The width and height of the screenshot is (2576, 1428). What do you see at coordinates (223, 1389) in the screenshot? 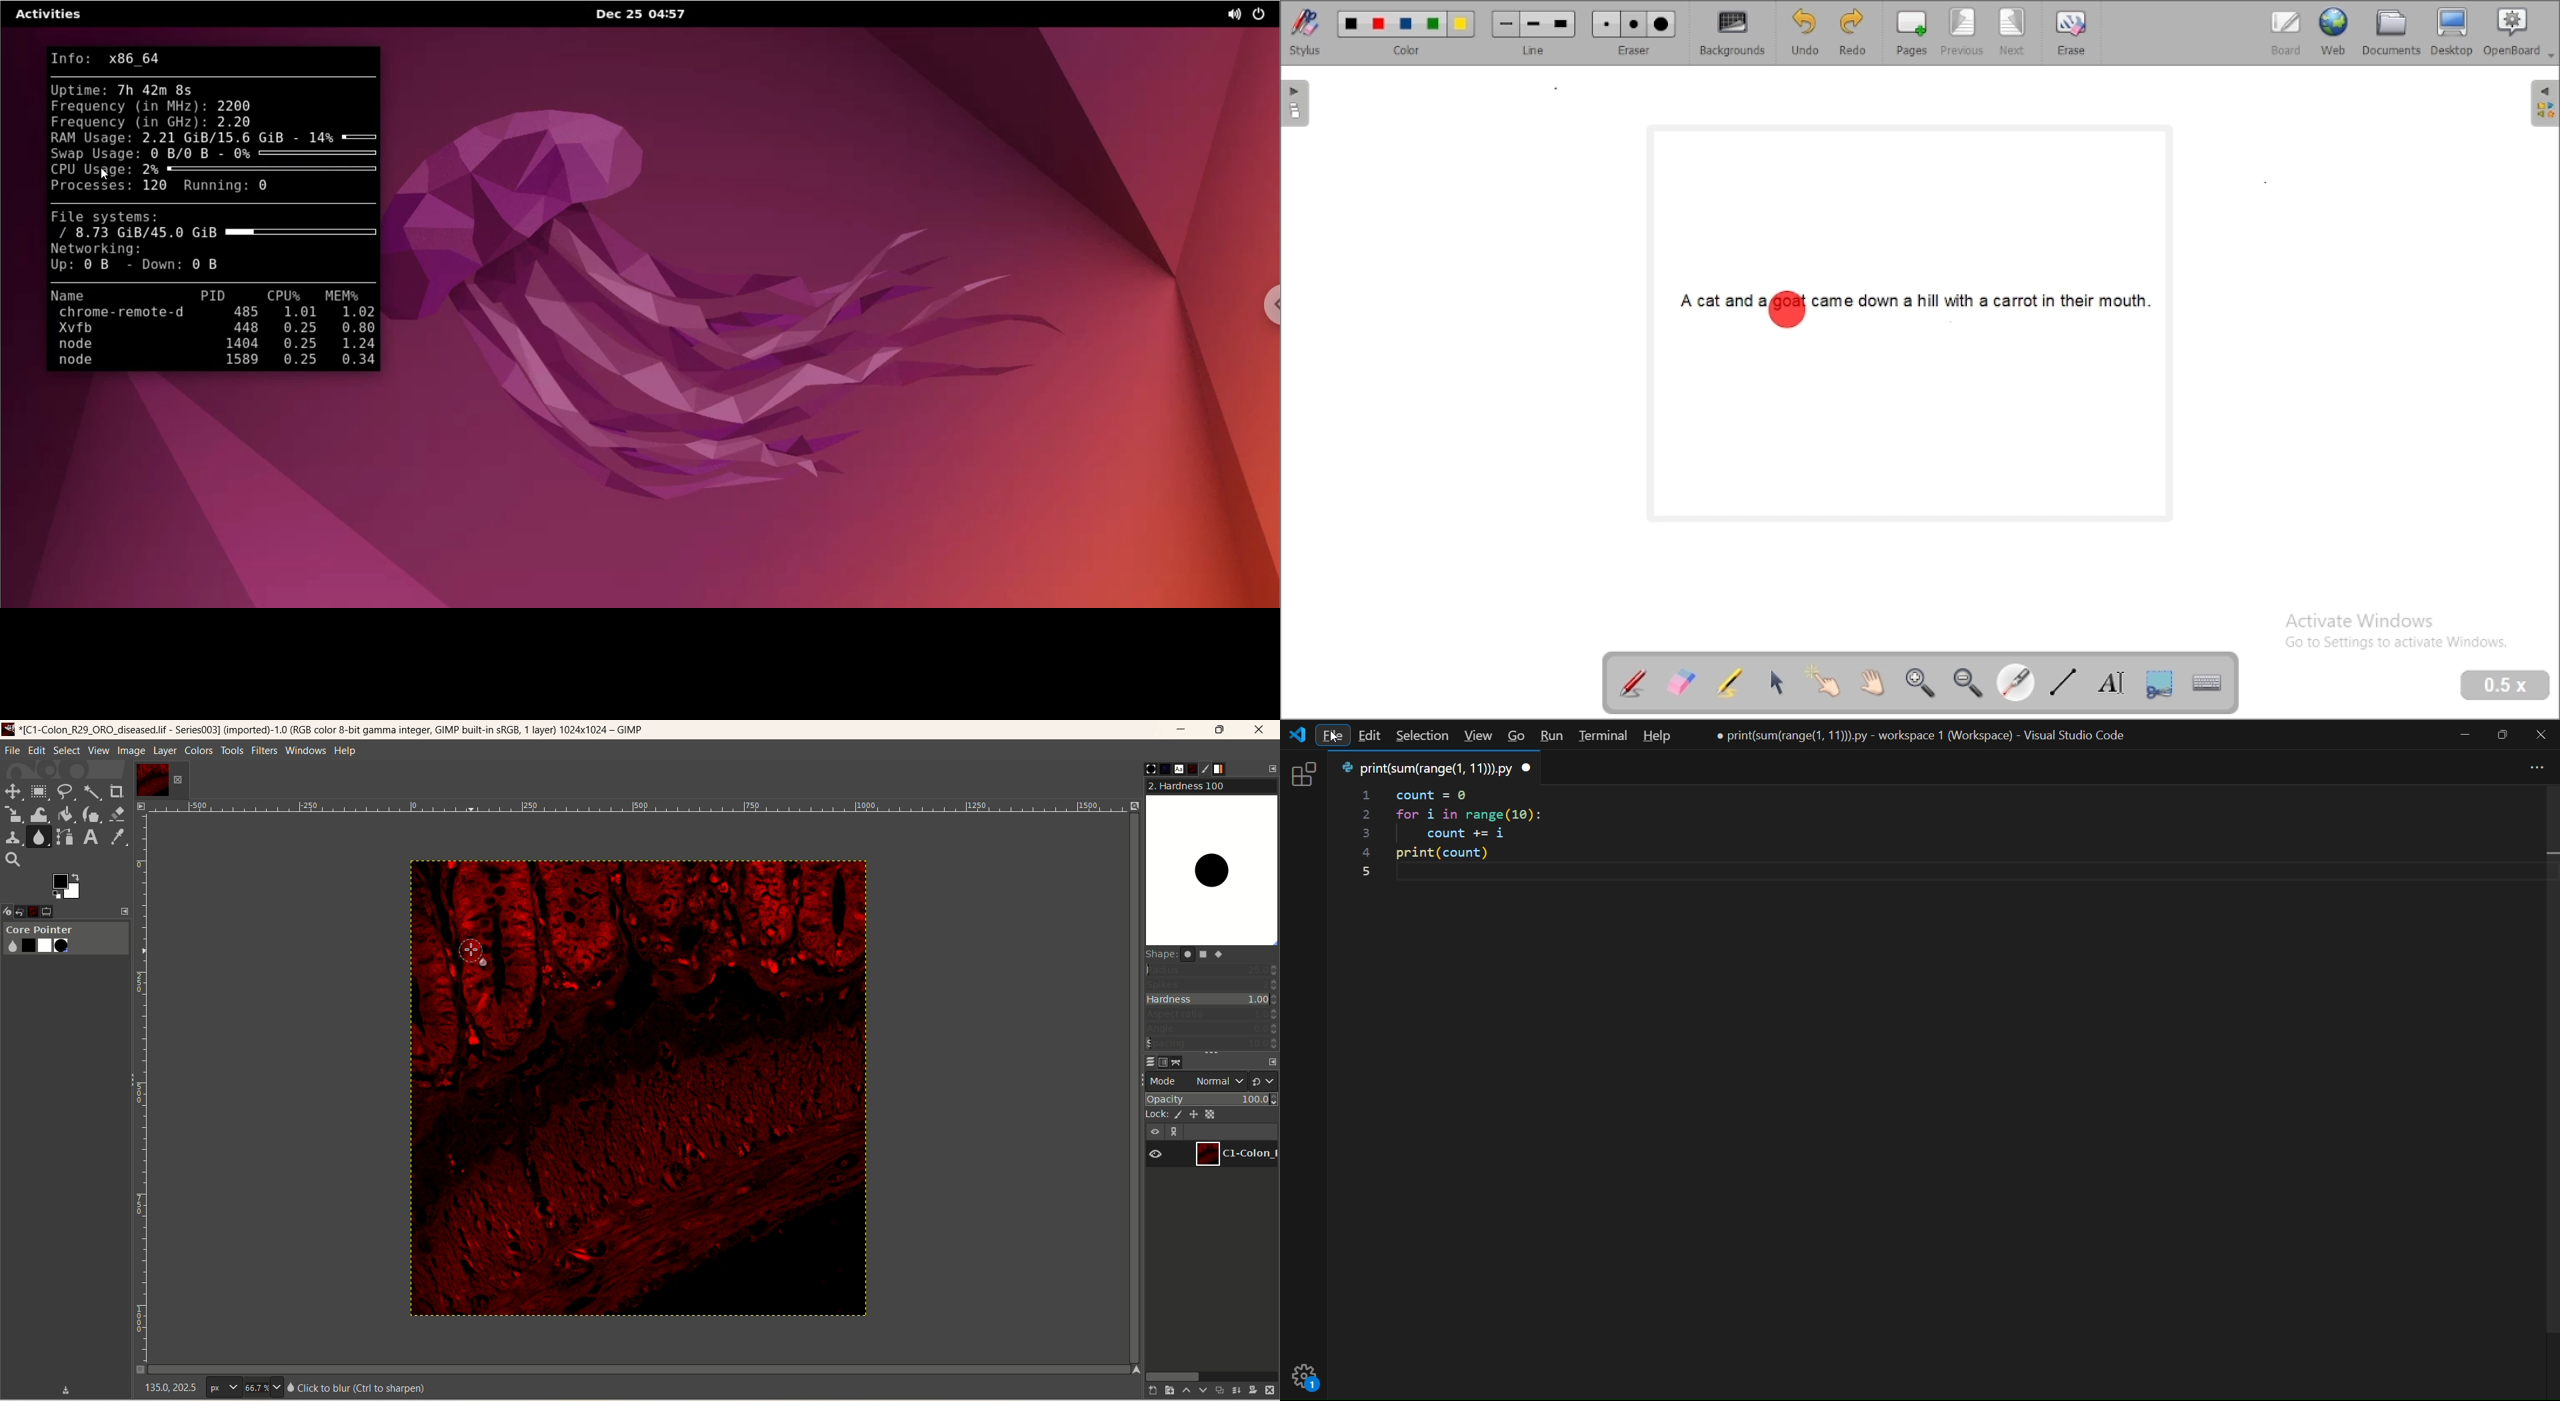
I see `pixel` at bounding box center [223, 1389].